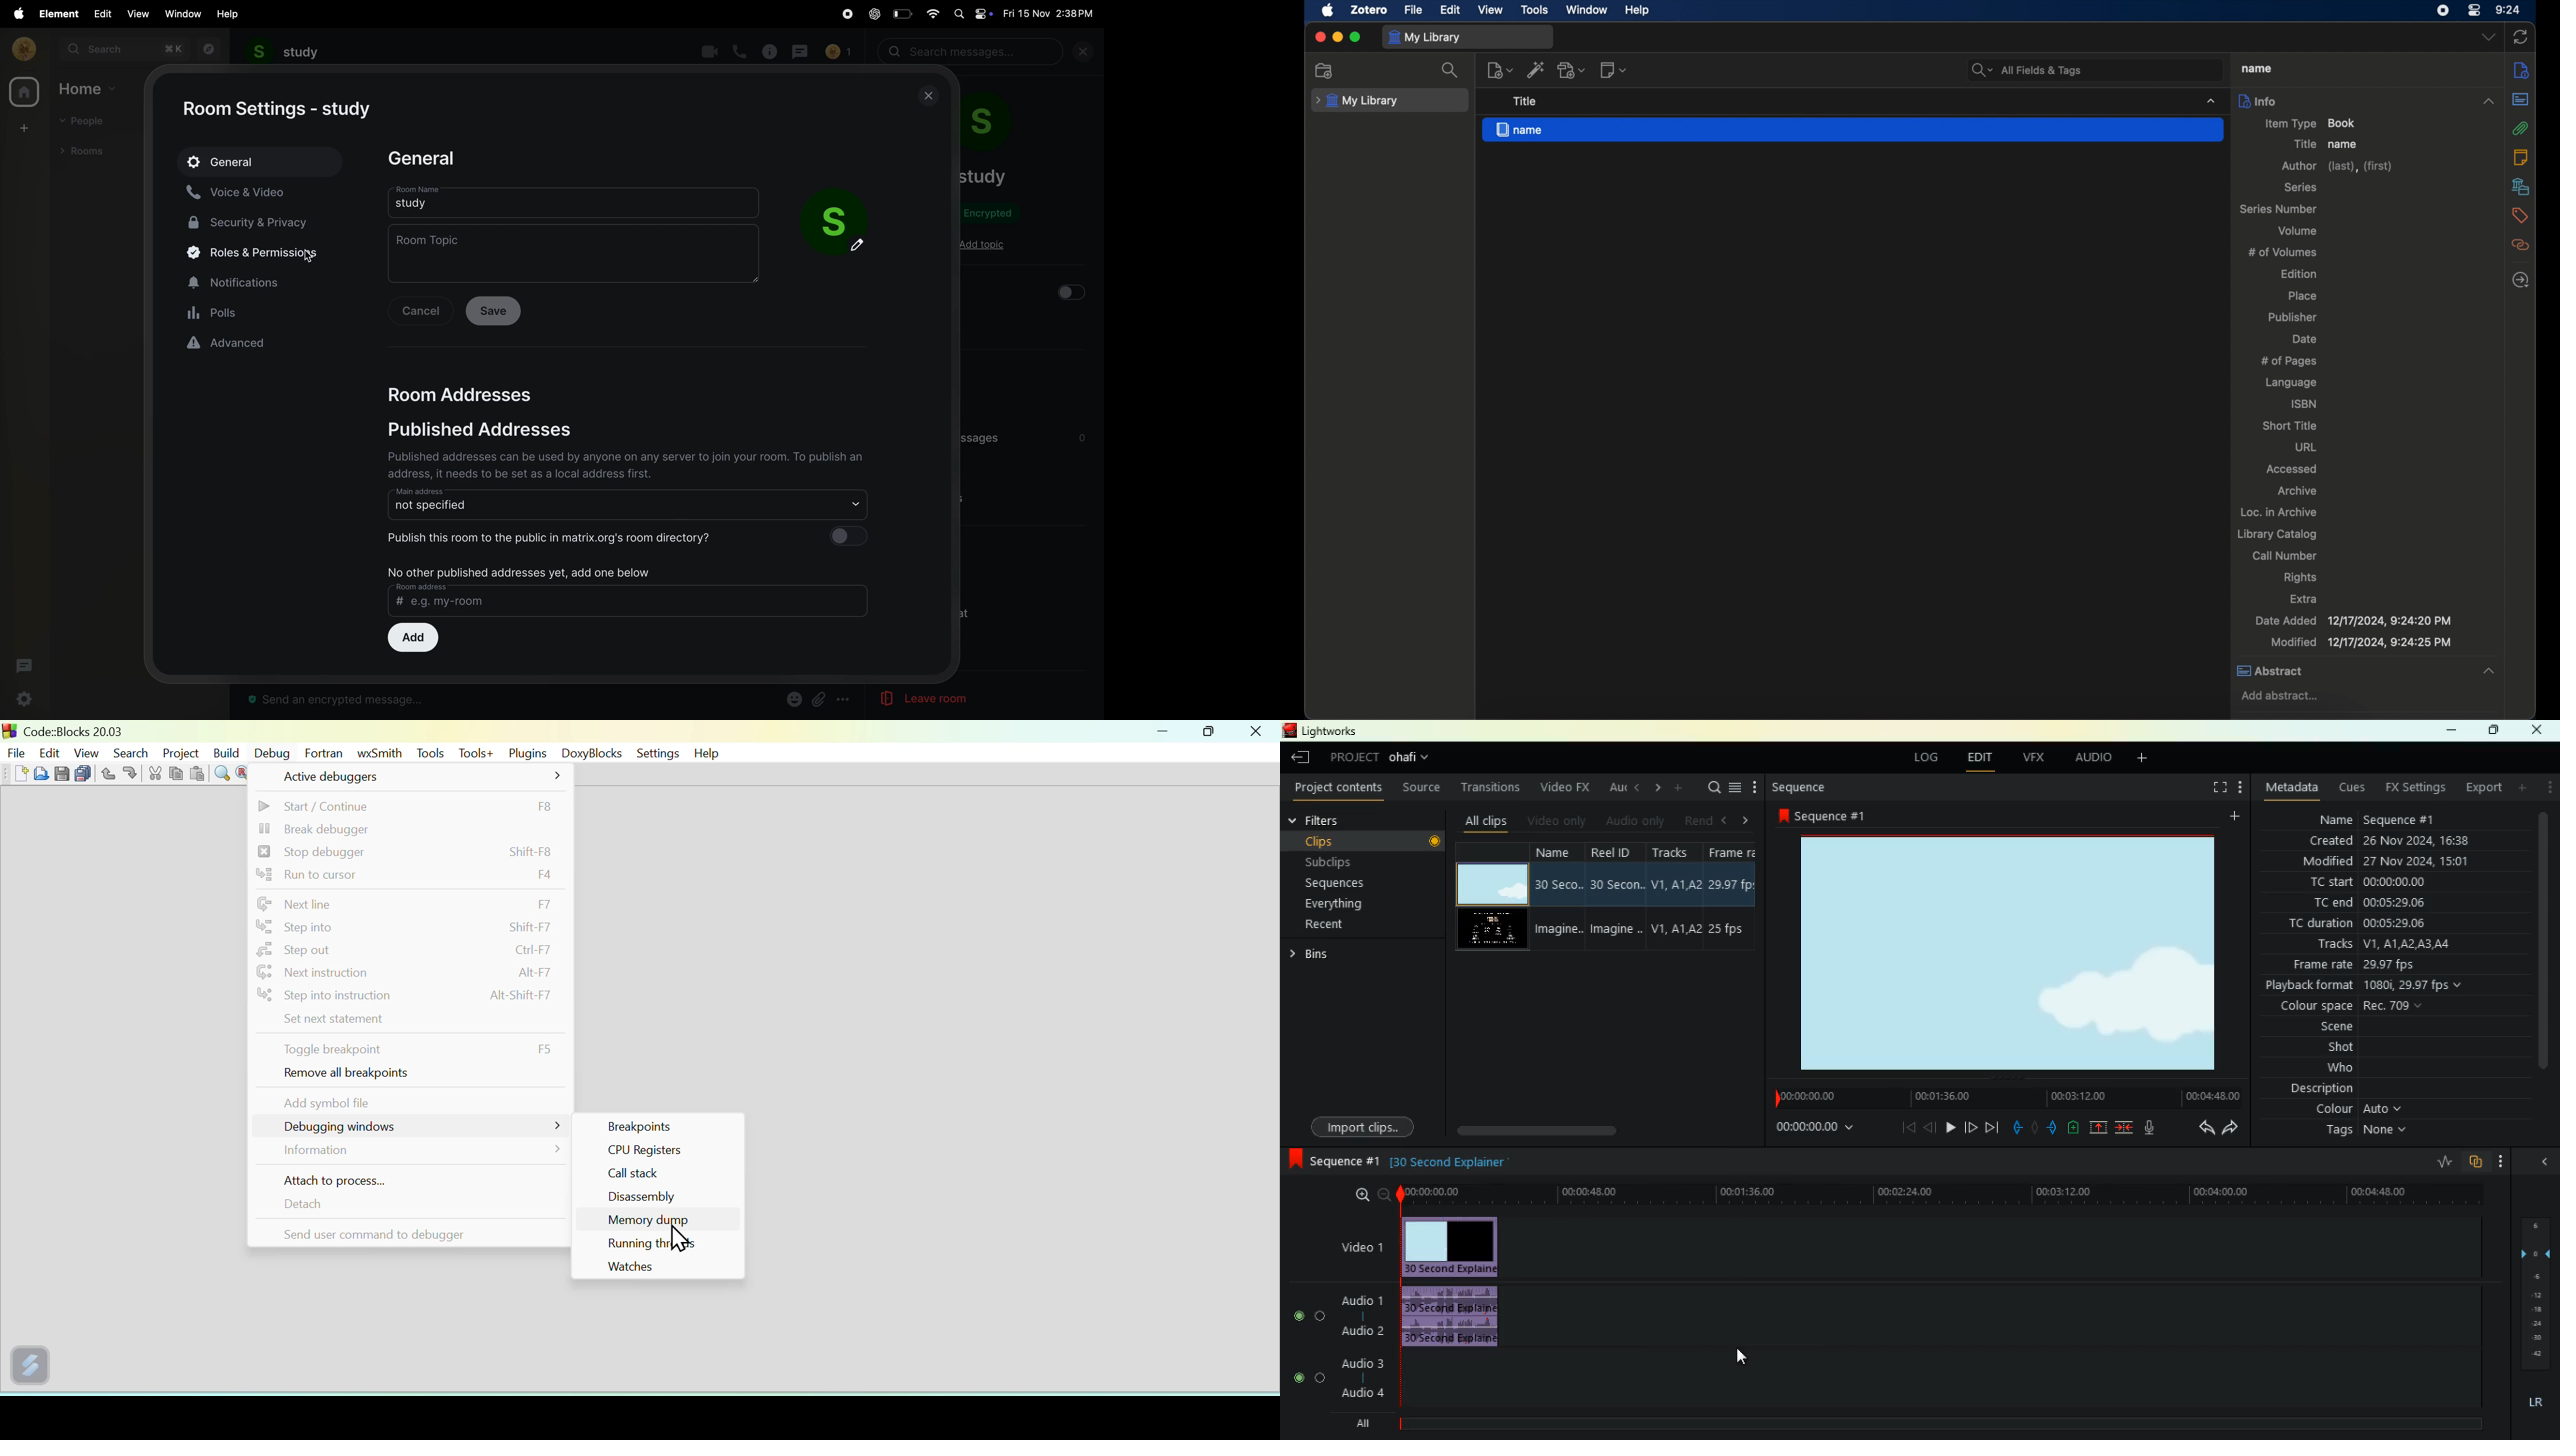 Image resolution: width=2576 pixels, height=1456 pixels. What do you see at coordinates (21, 48) in the screenshot?
I see `profile` at bounding box center [21, 48].